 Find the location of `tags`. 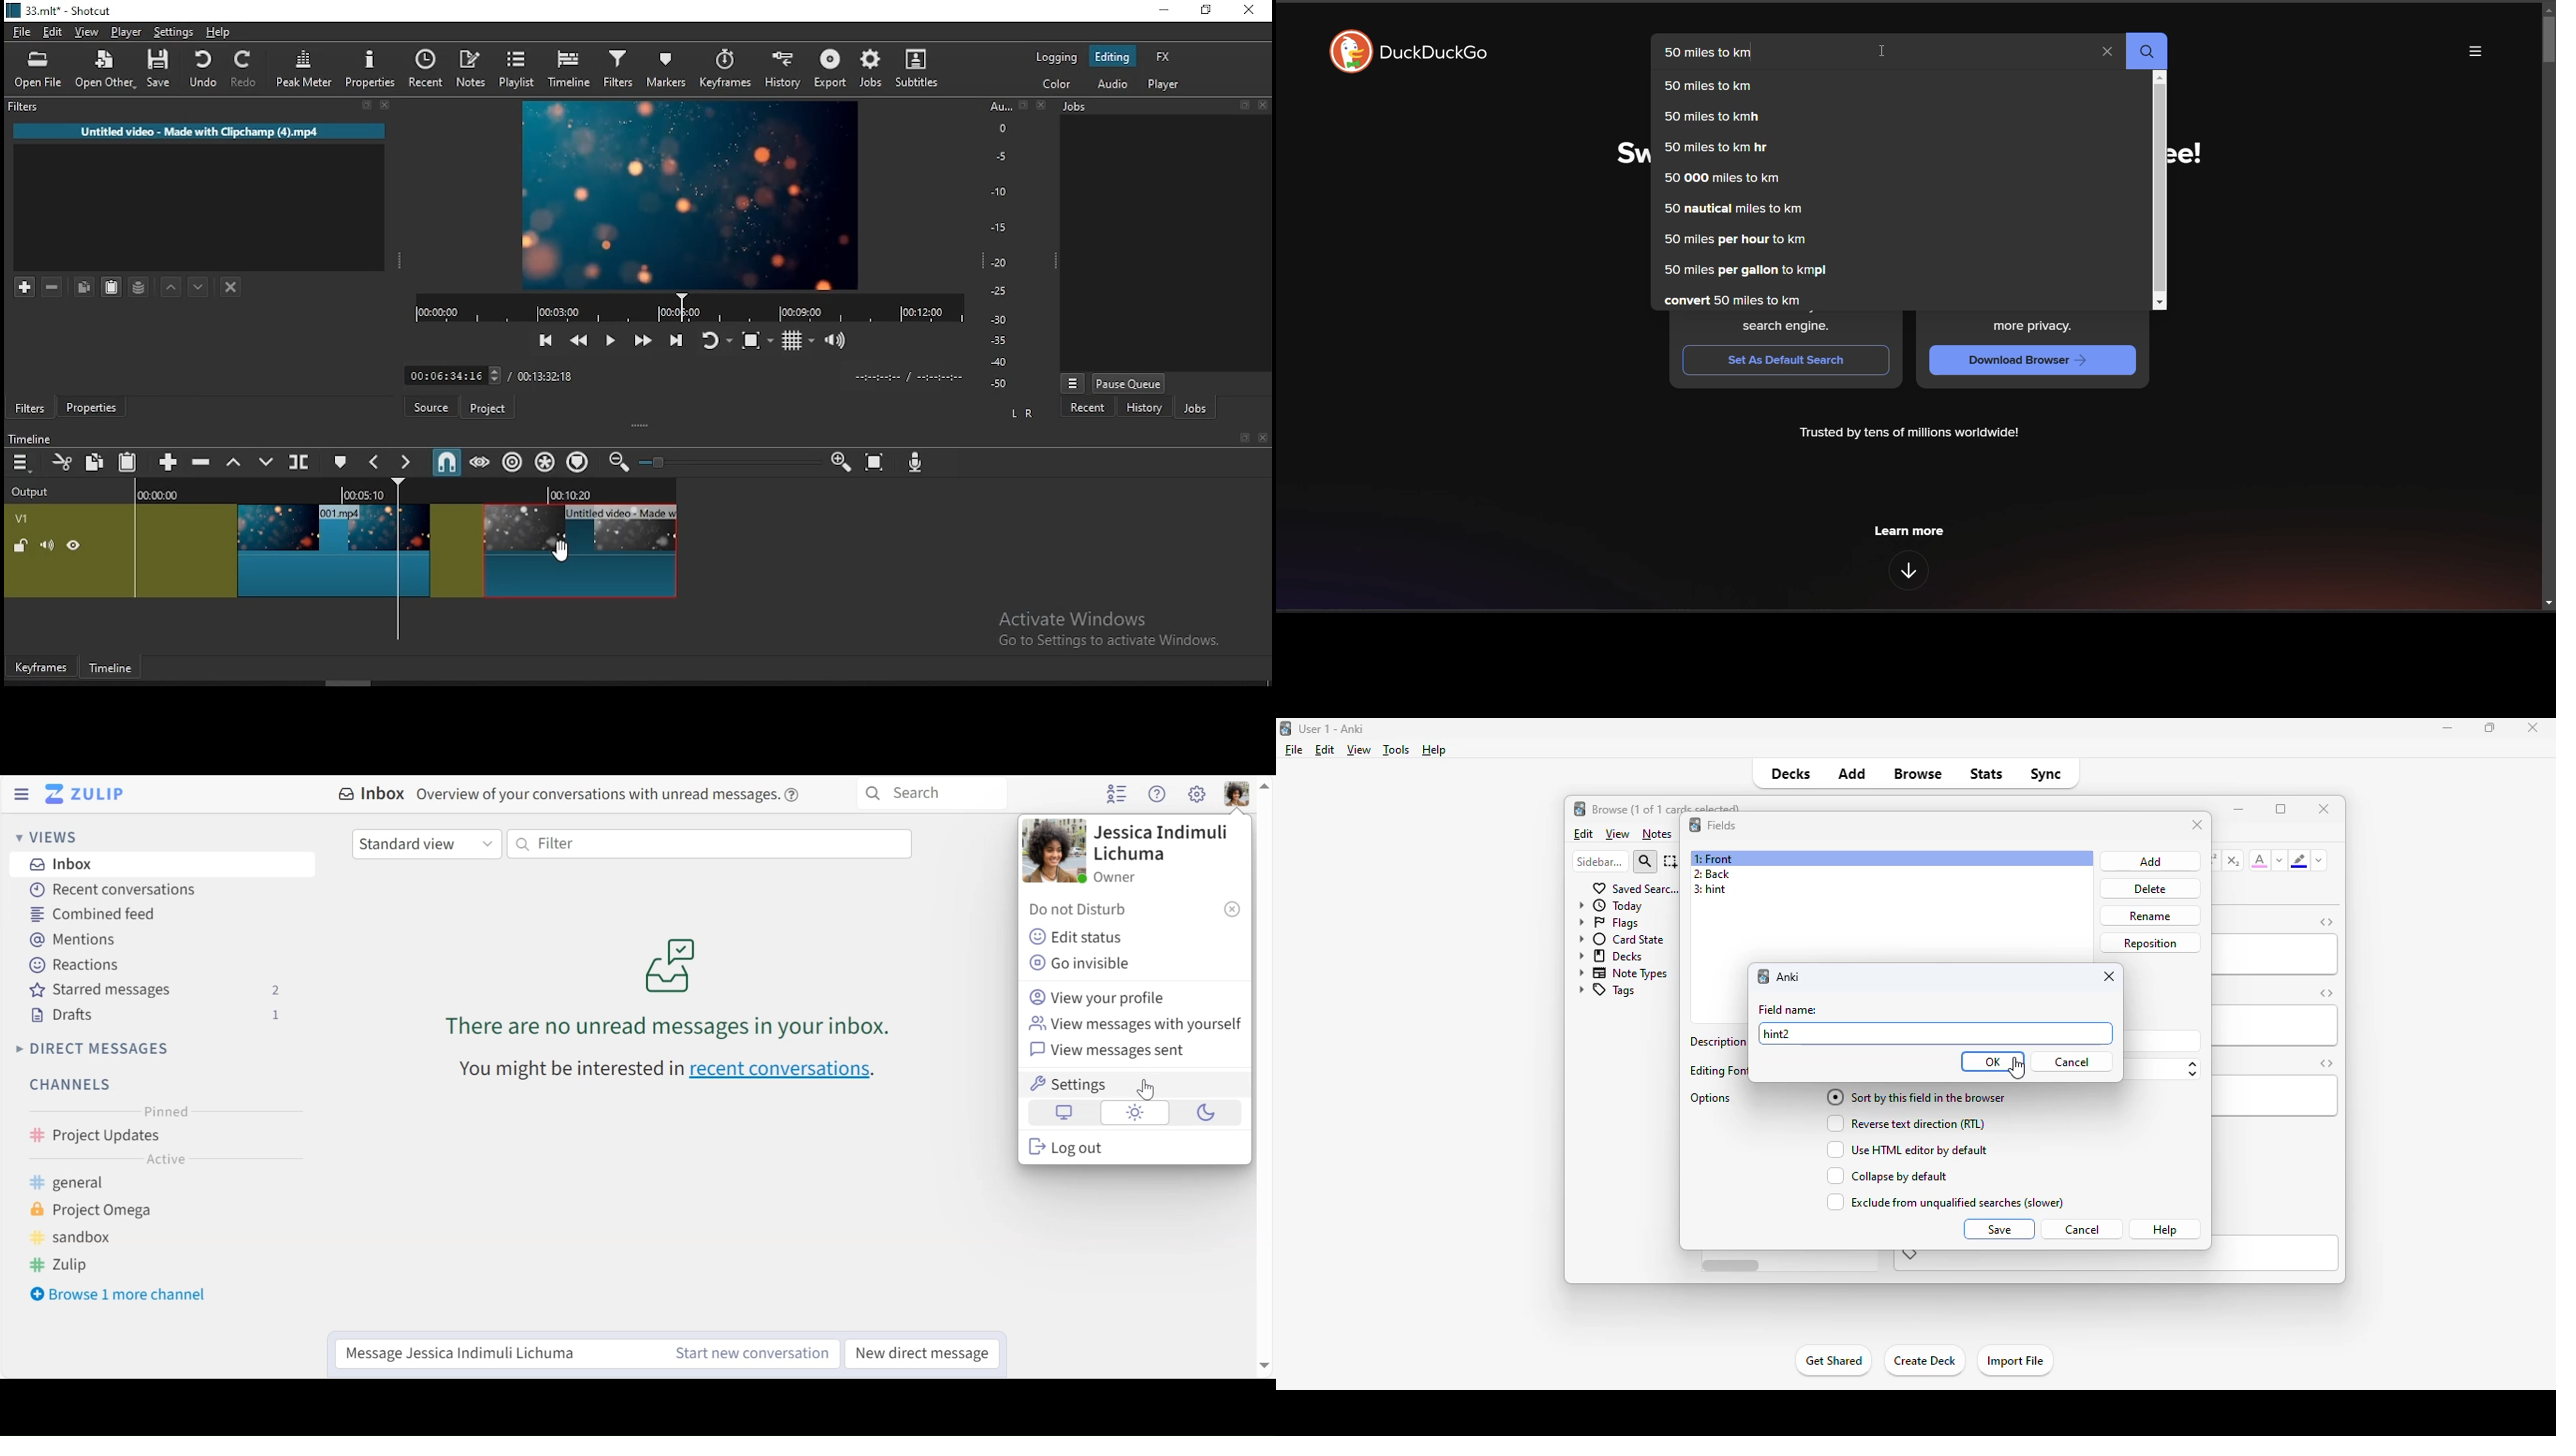

tags is located at coordinates (1606, 992).